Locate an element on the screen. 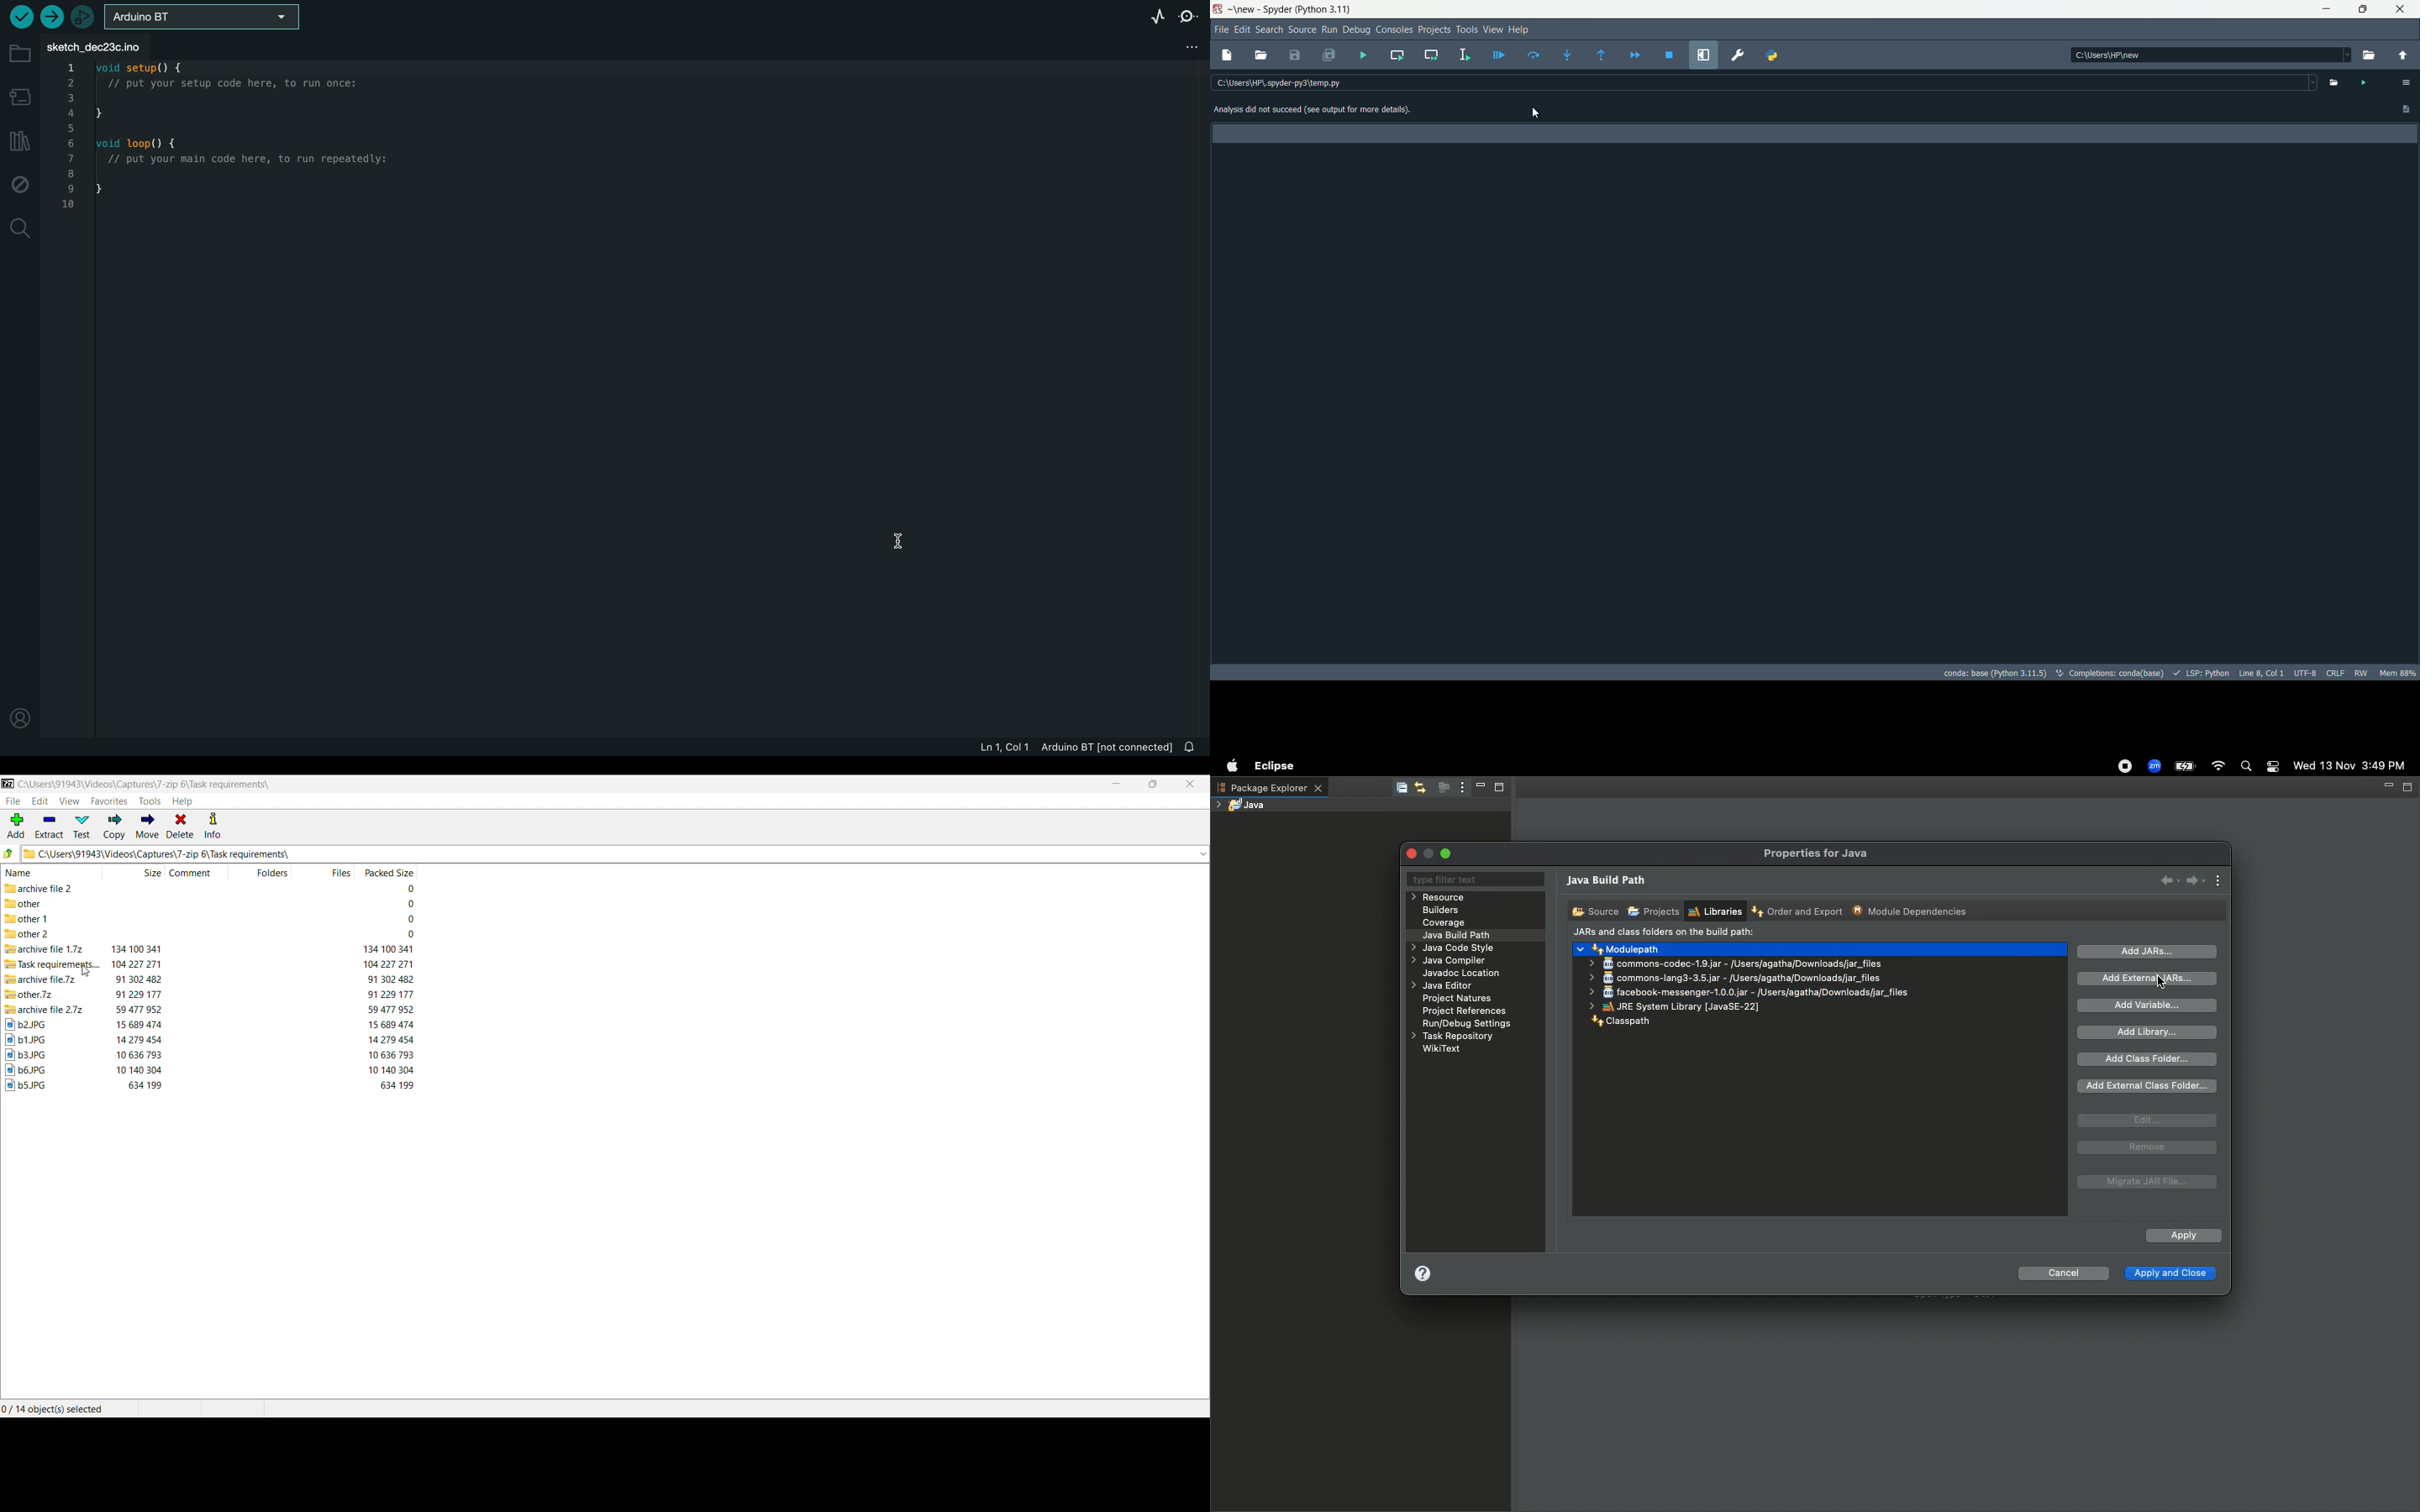  save file is located at coordinates (1294, 54).